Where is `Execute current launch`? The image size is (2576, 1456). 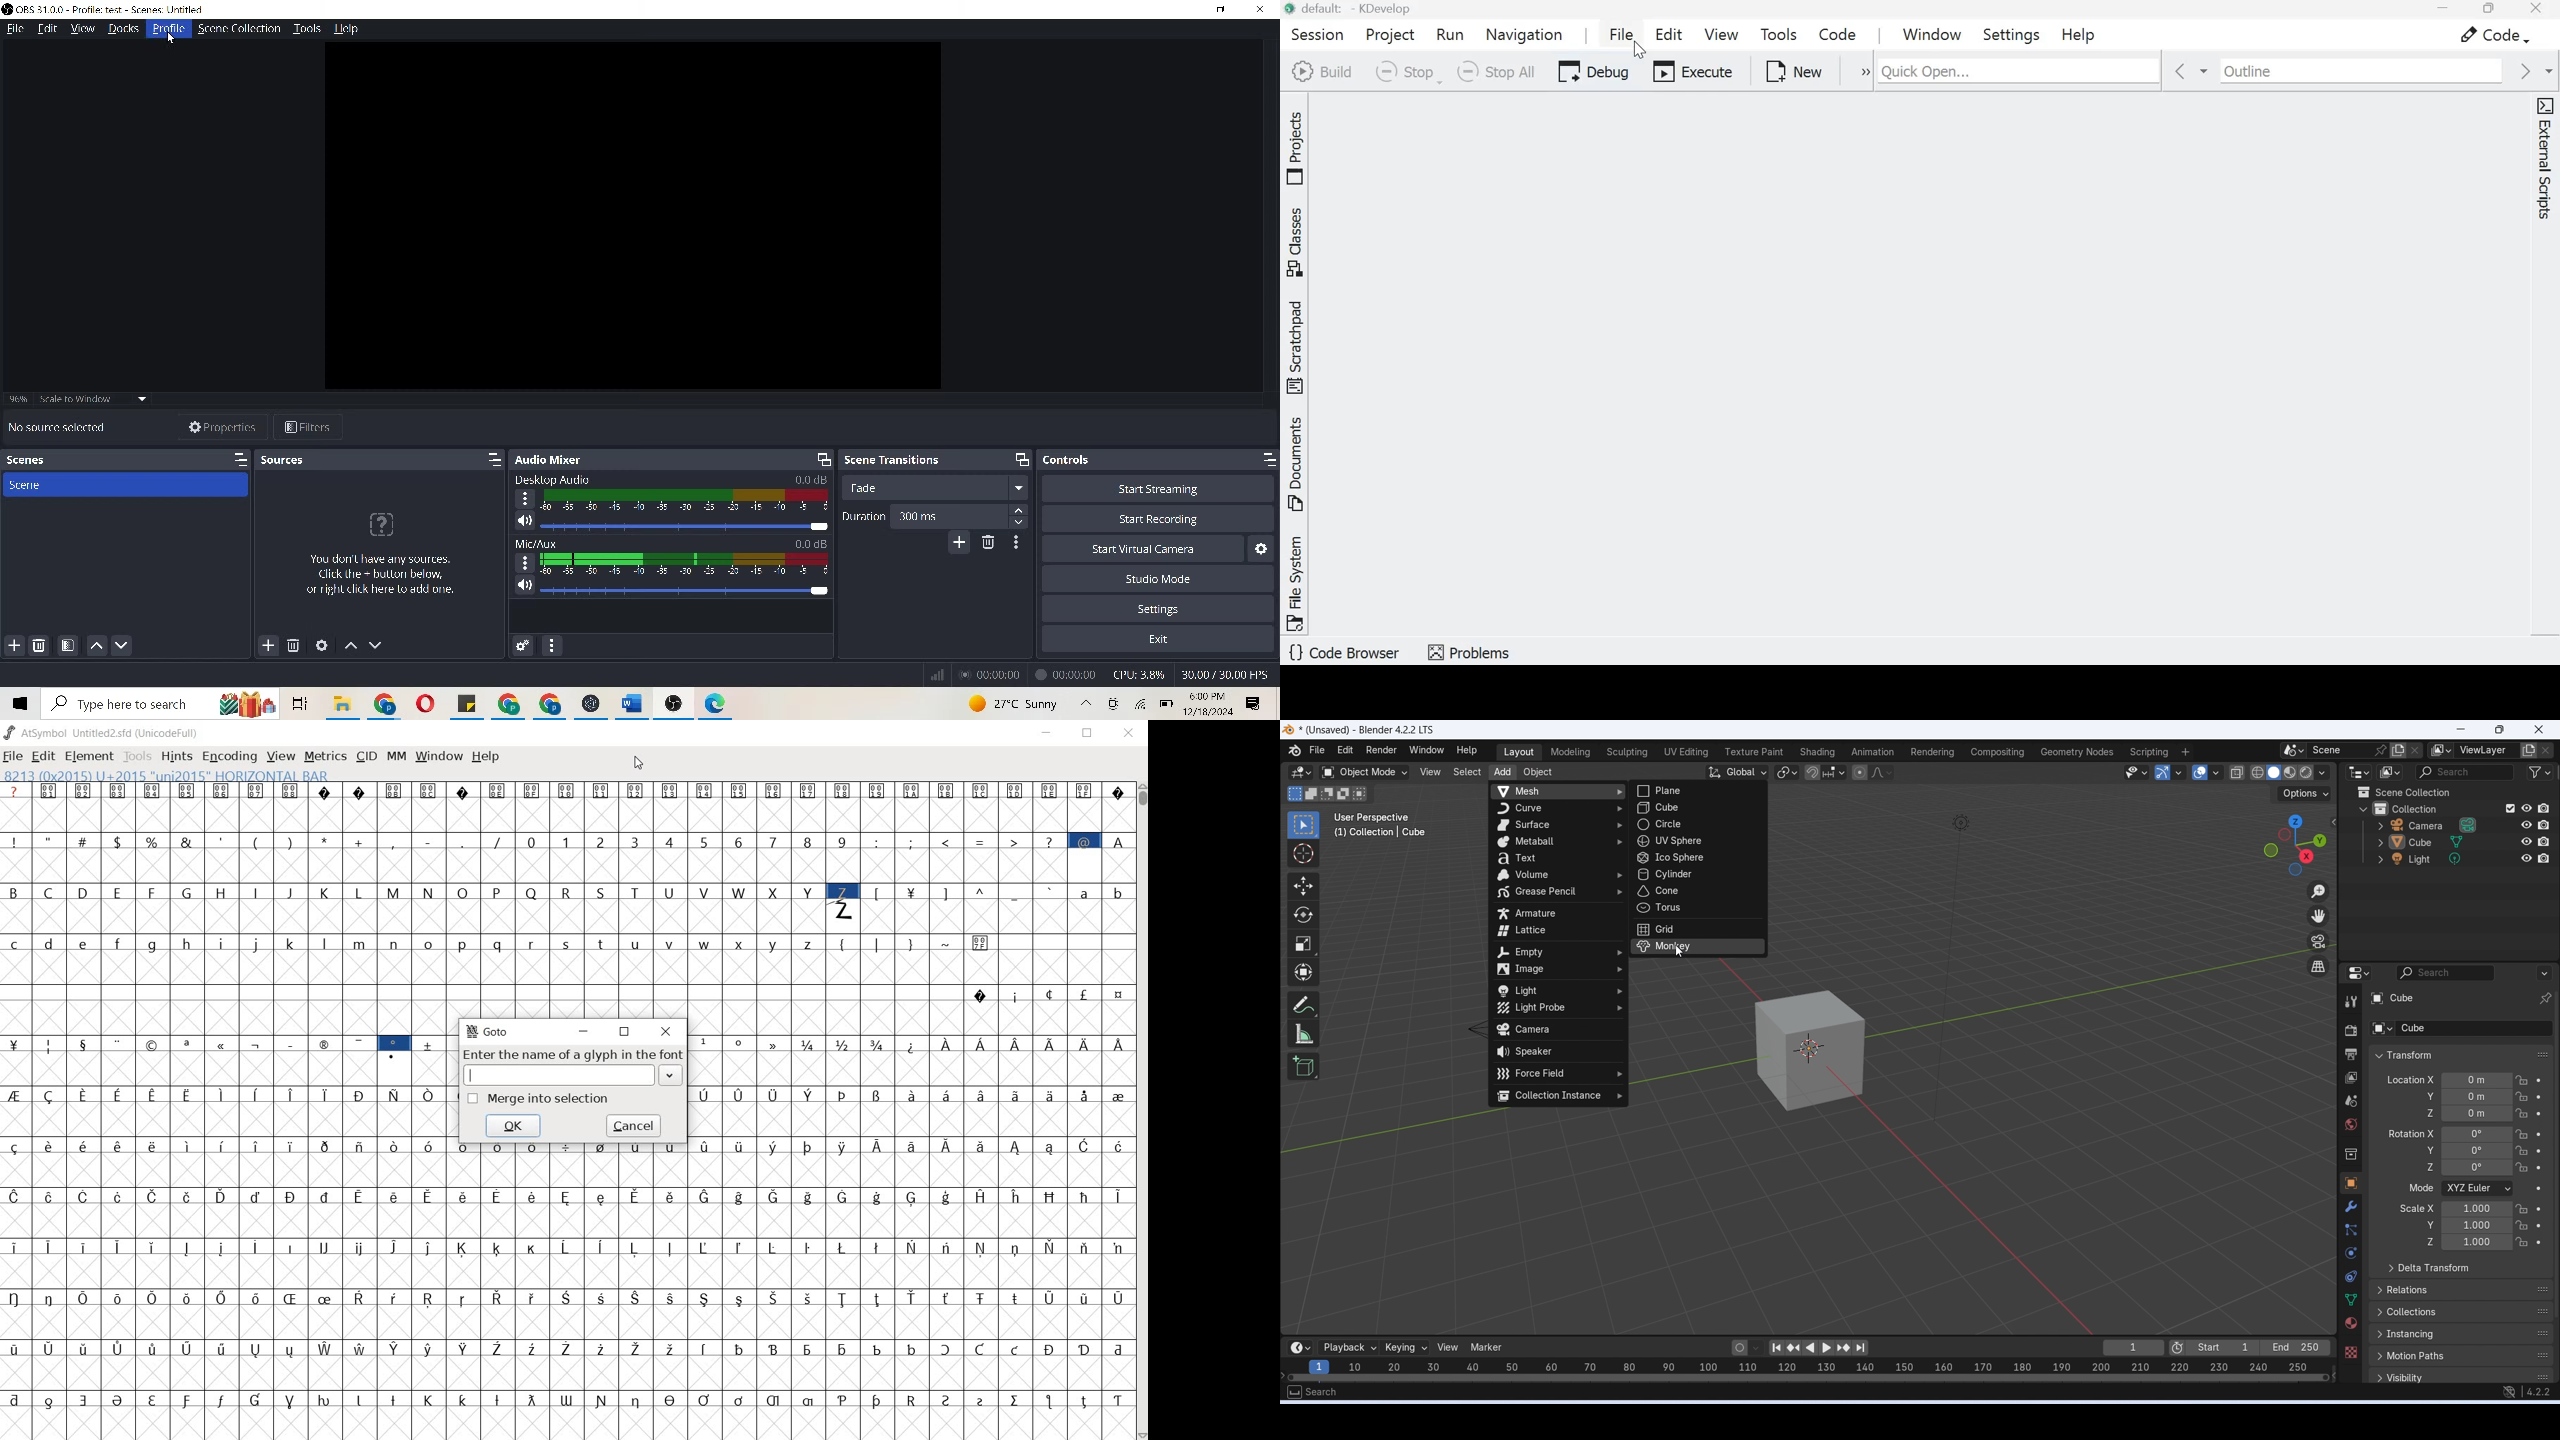
Execute current launch is located at coordinates (1693, 74).